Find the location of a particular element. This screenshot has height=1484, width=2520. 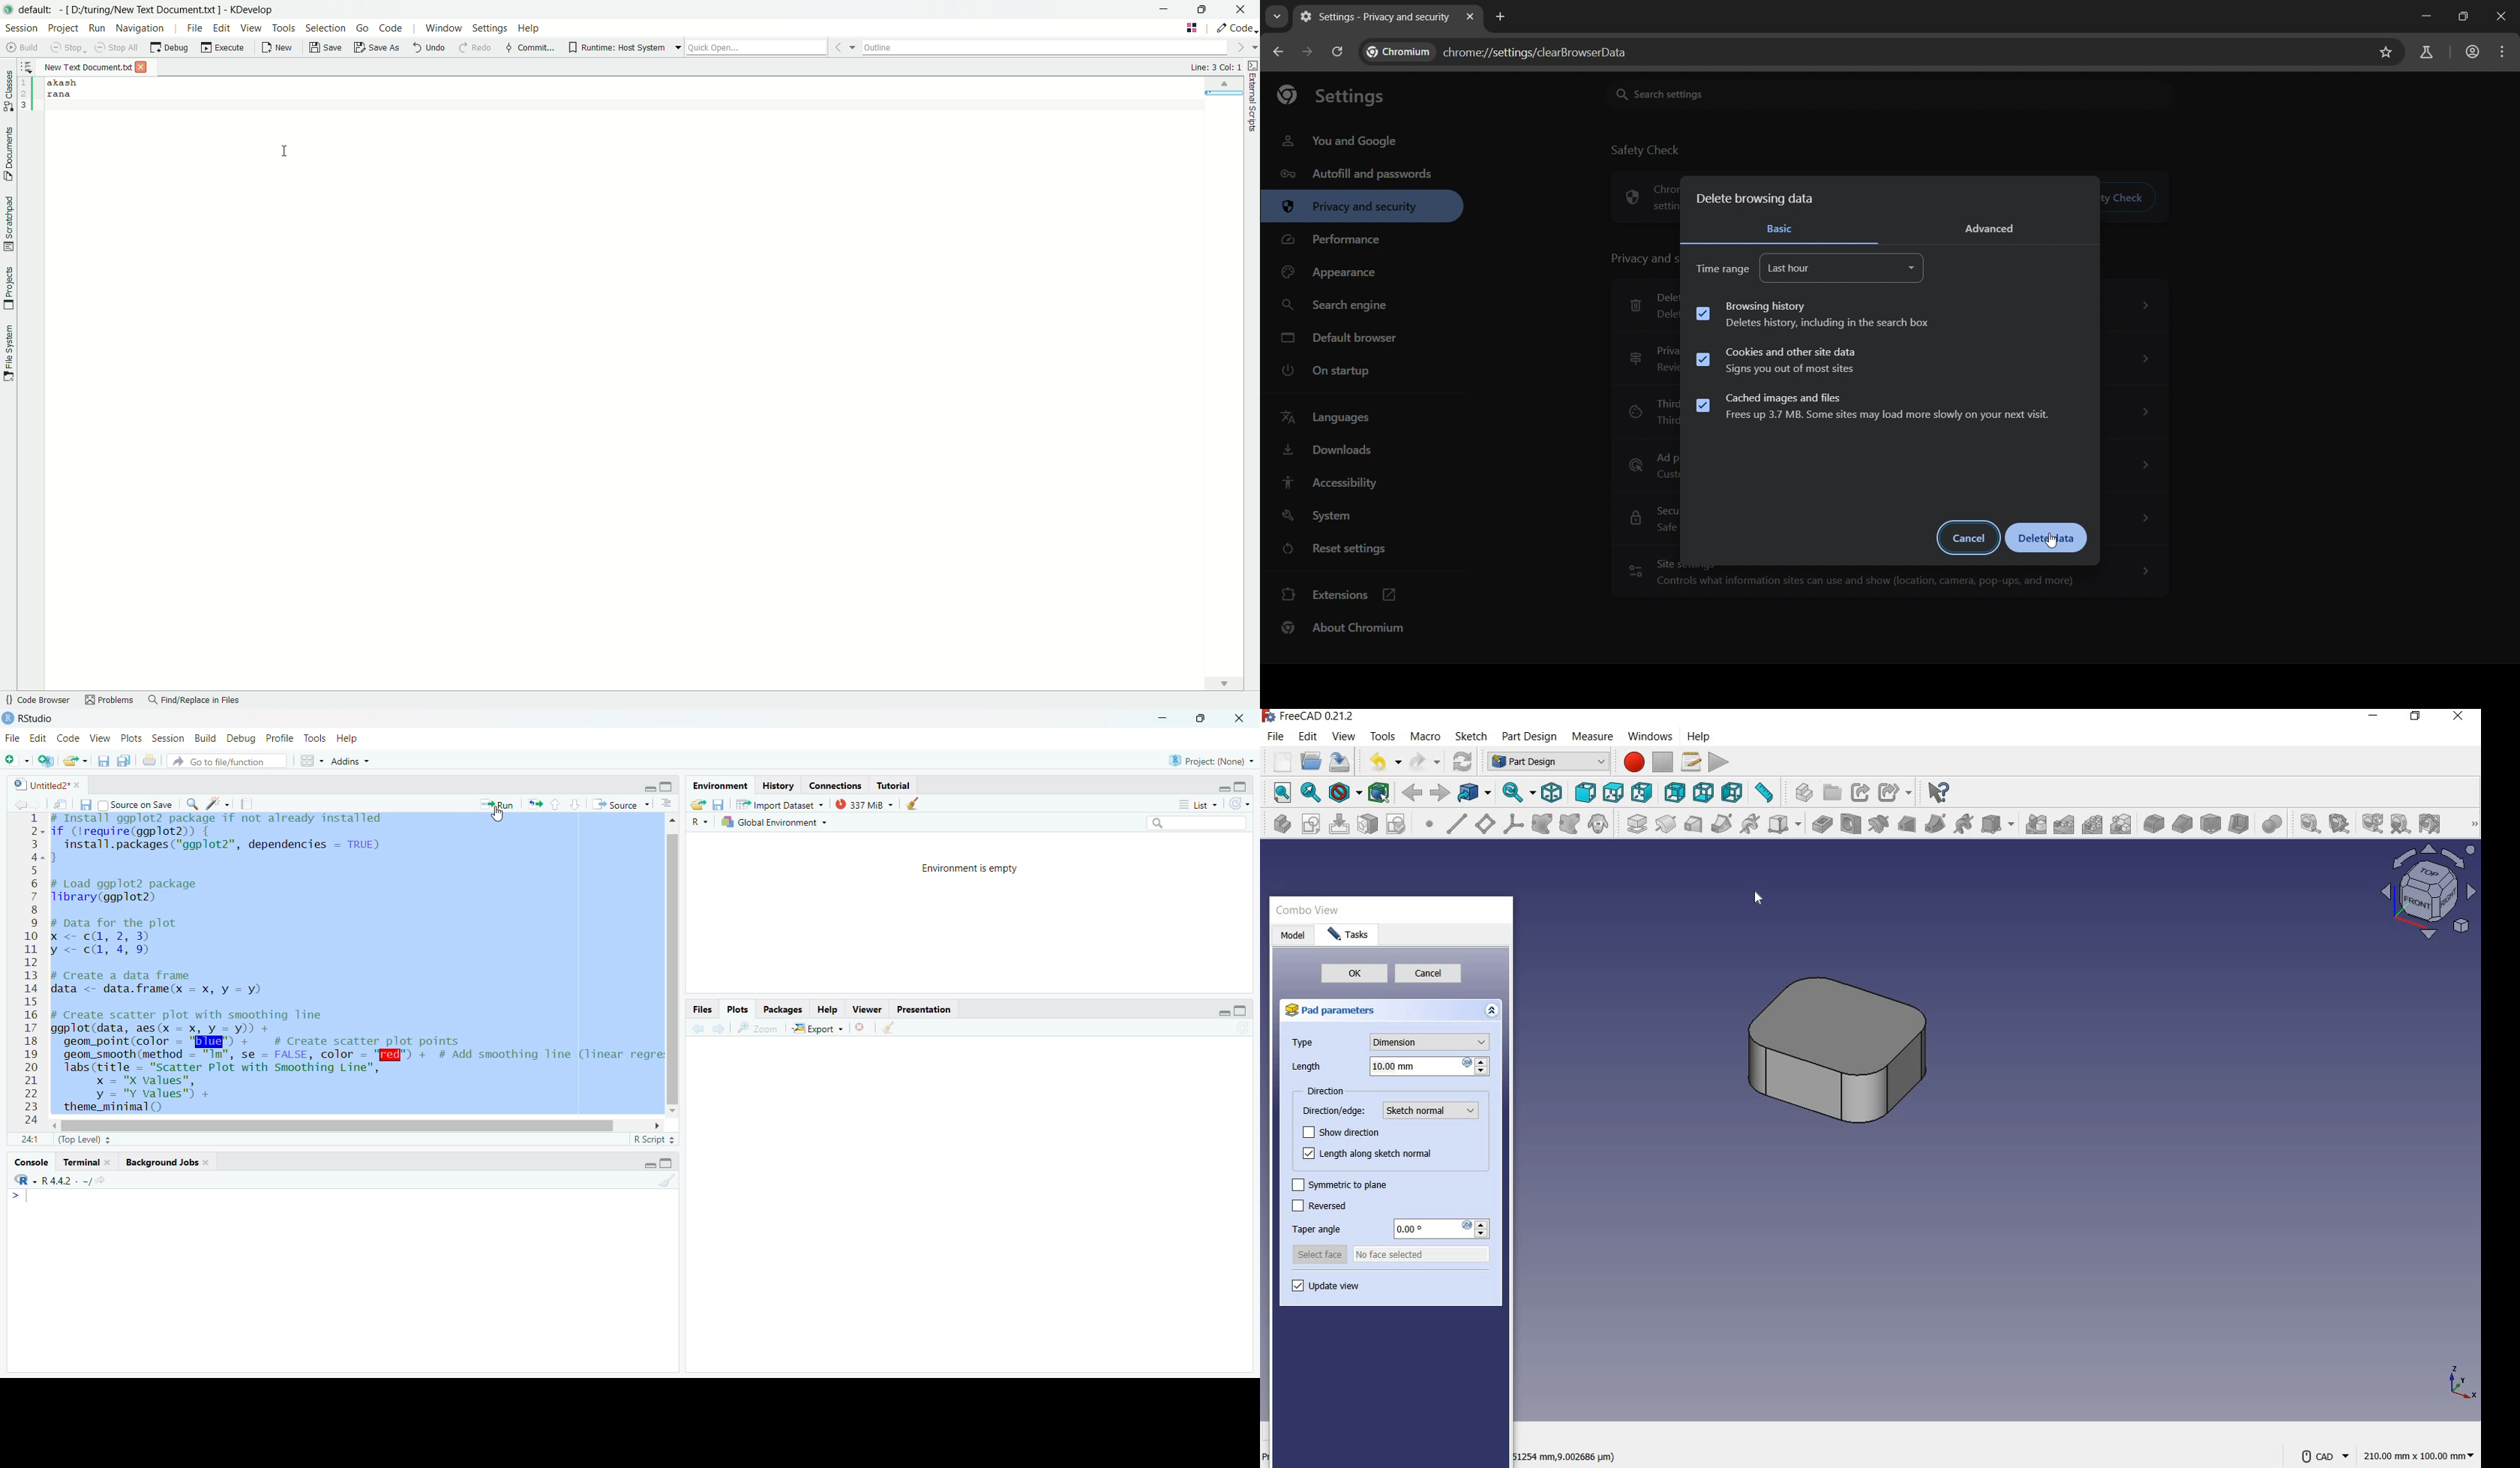

Project: (None)  is located at coordinates (1210, 759).